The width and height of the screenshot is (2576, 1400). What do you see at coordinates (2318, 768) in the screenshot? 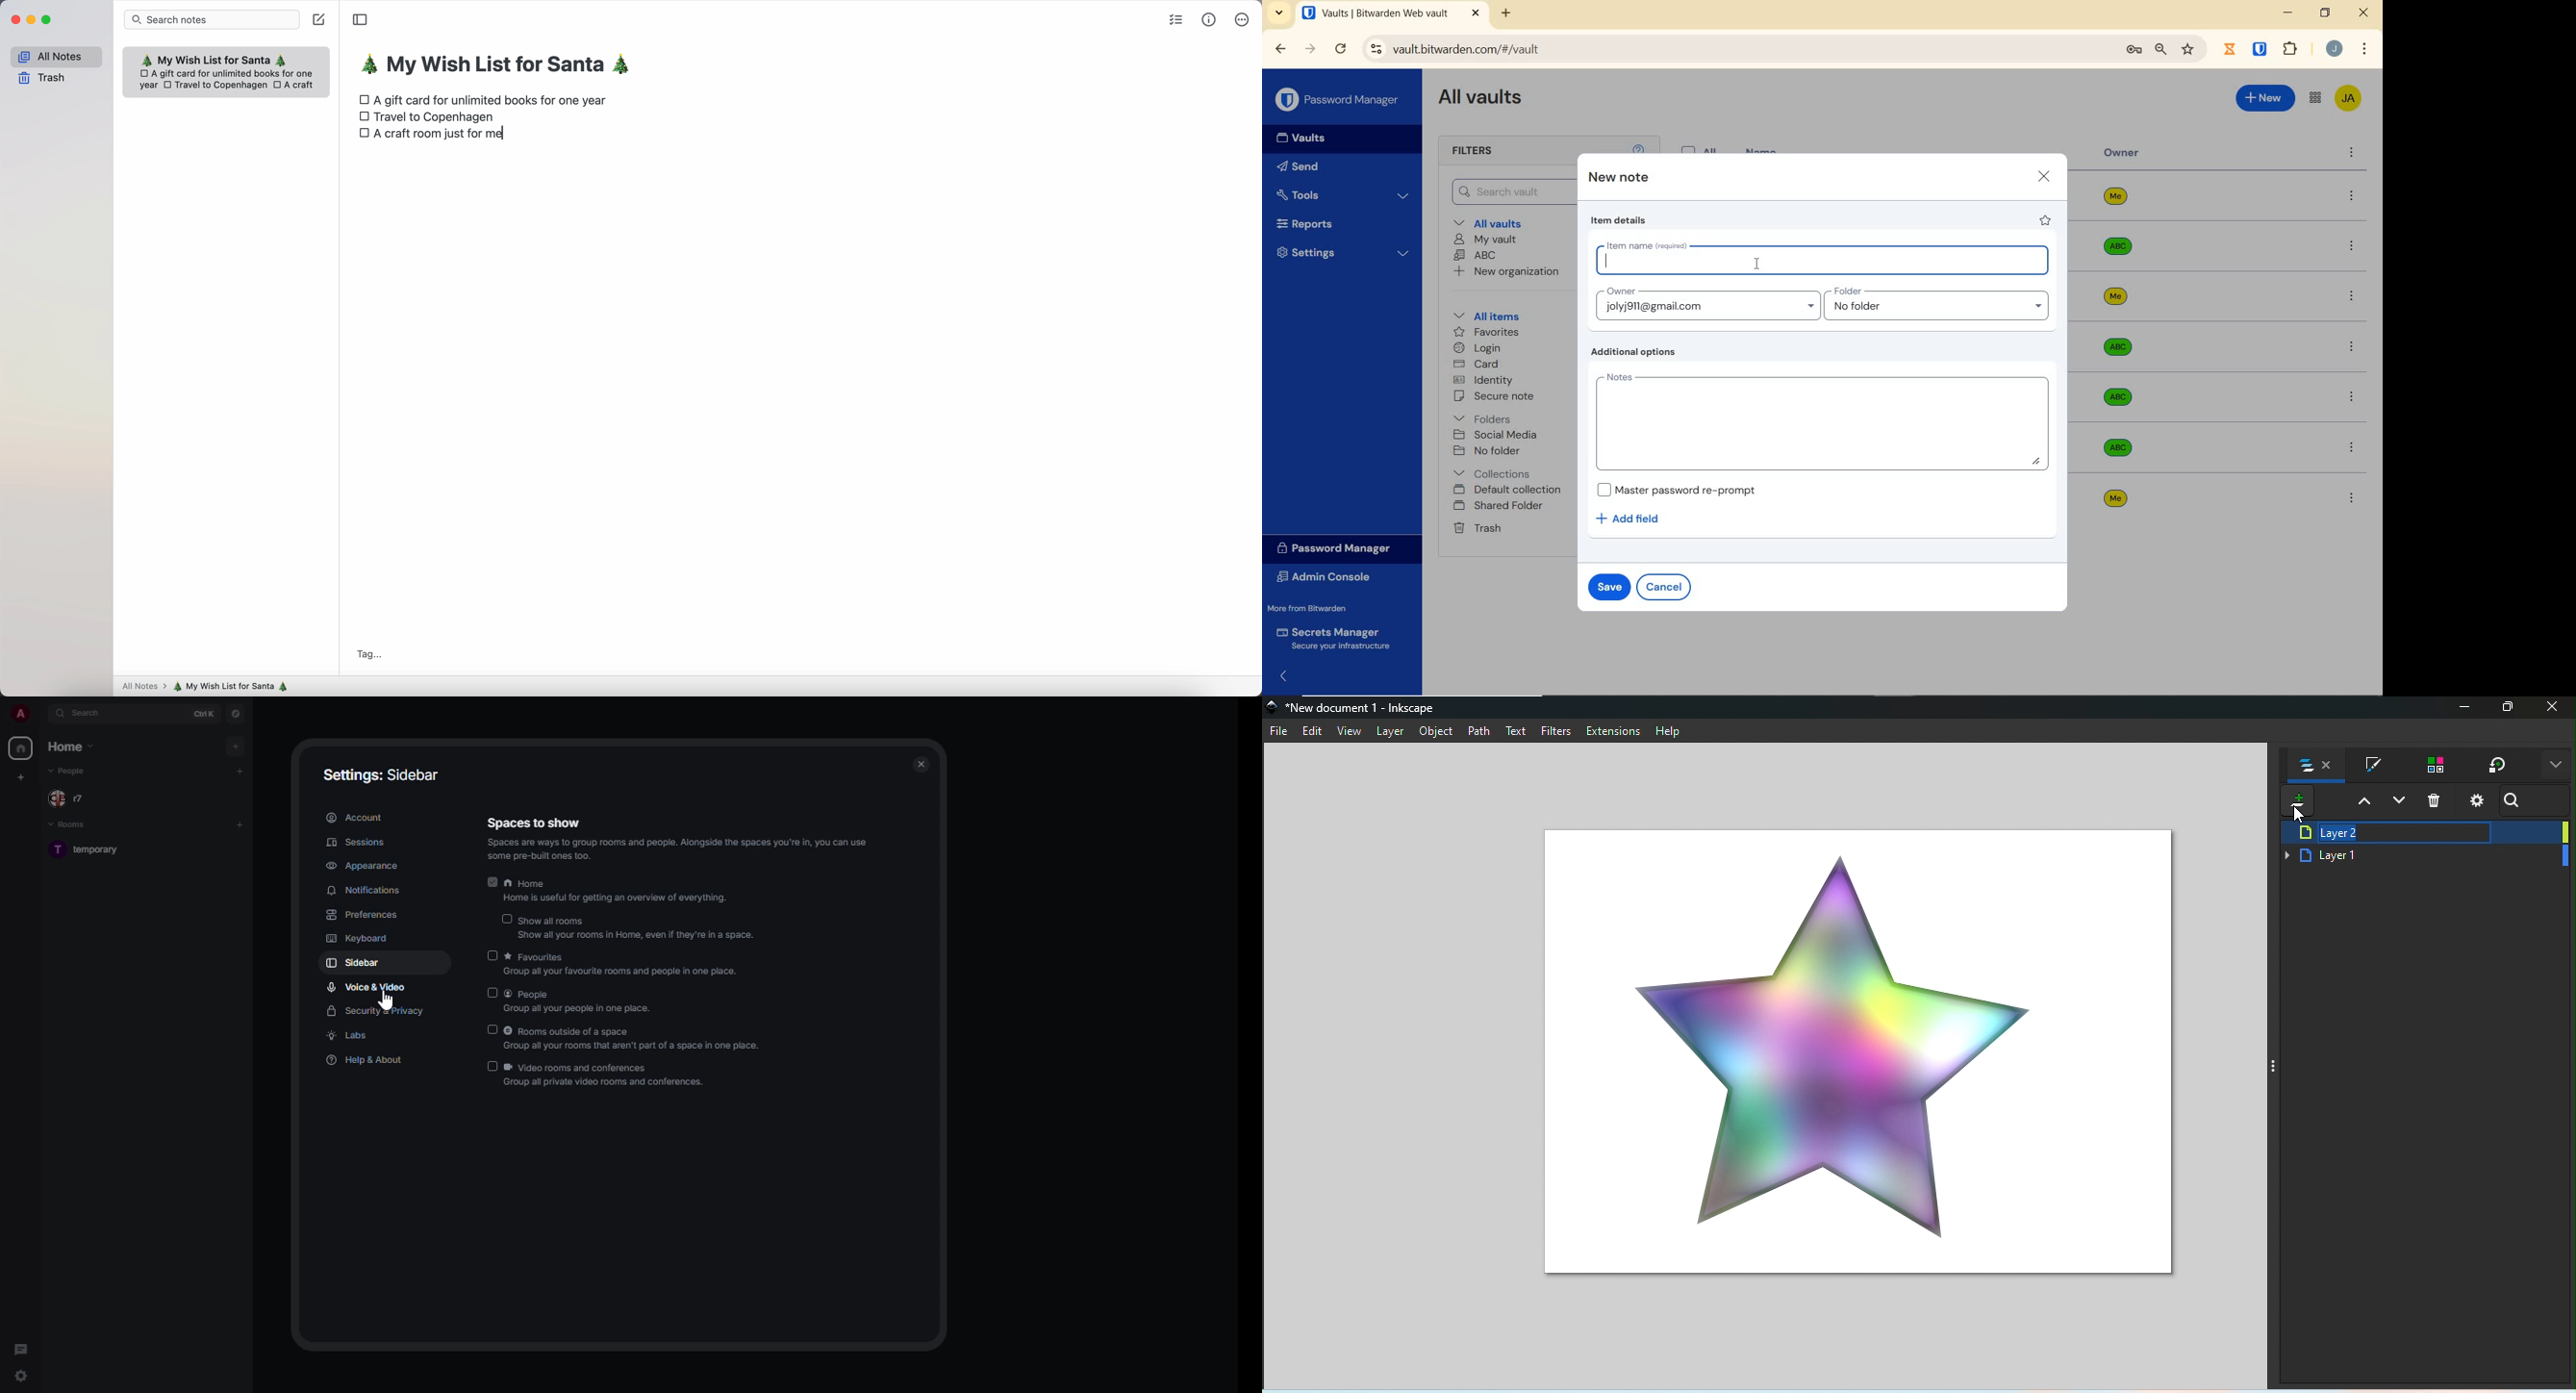
I see `Objects ad layers` at bounding box center [2318, 768].